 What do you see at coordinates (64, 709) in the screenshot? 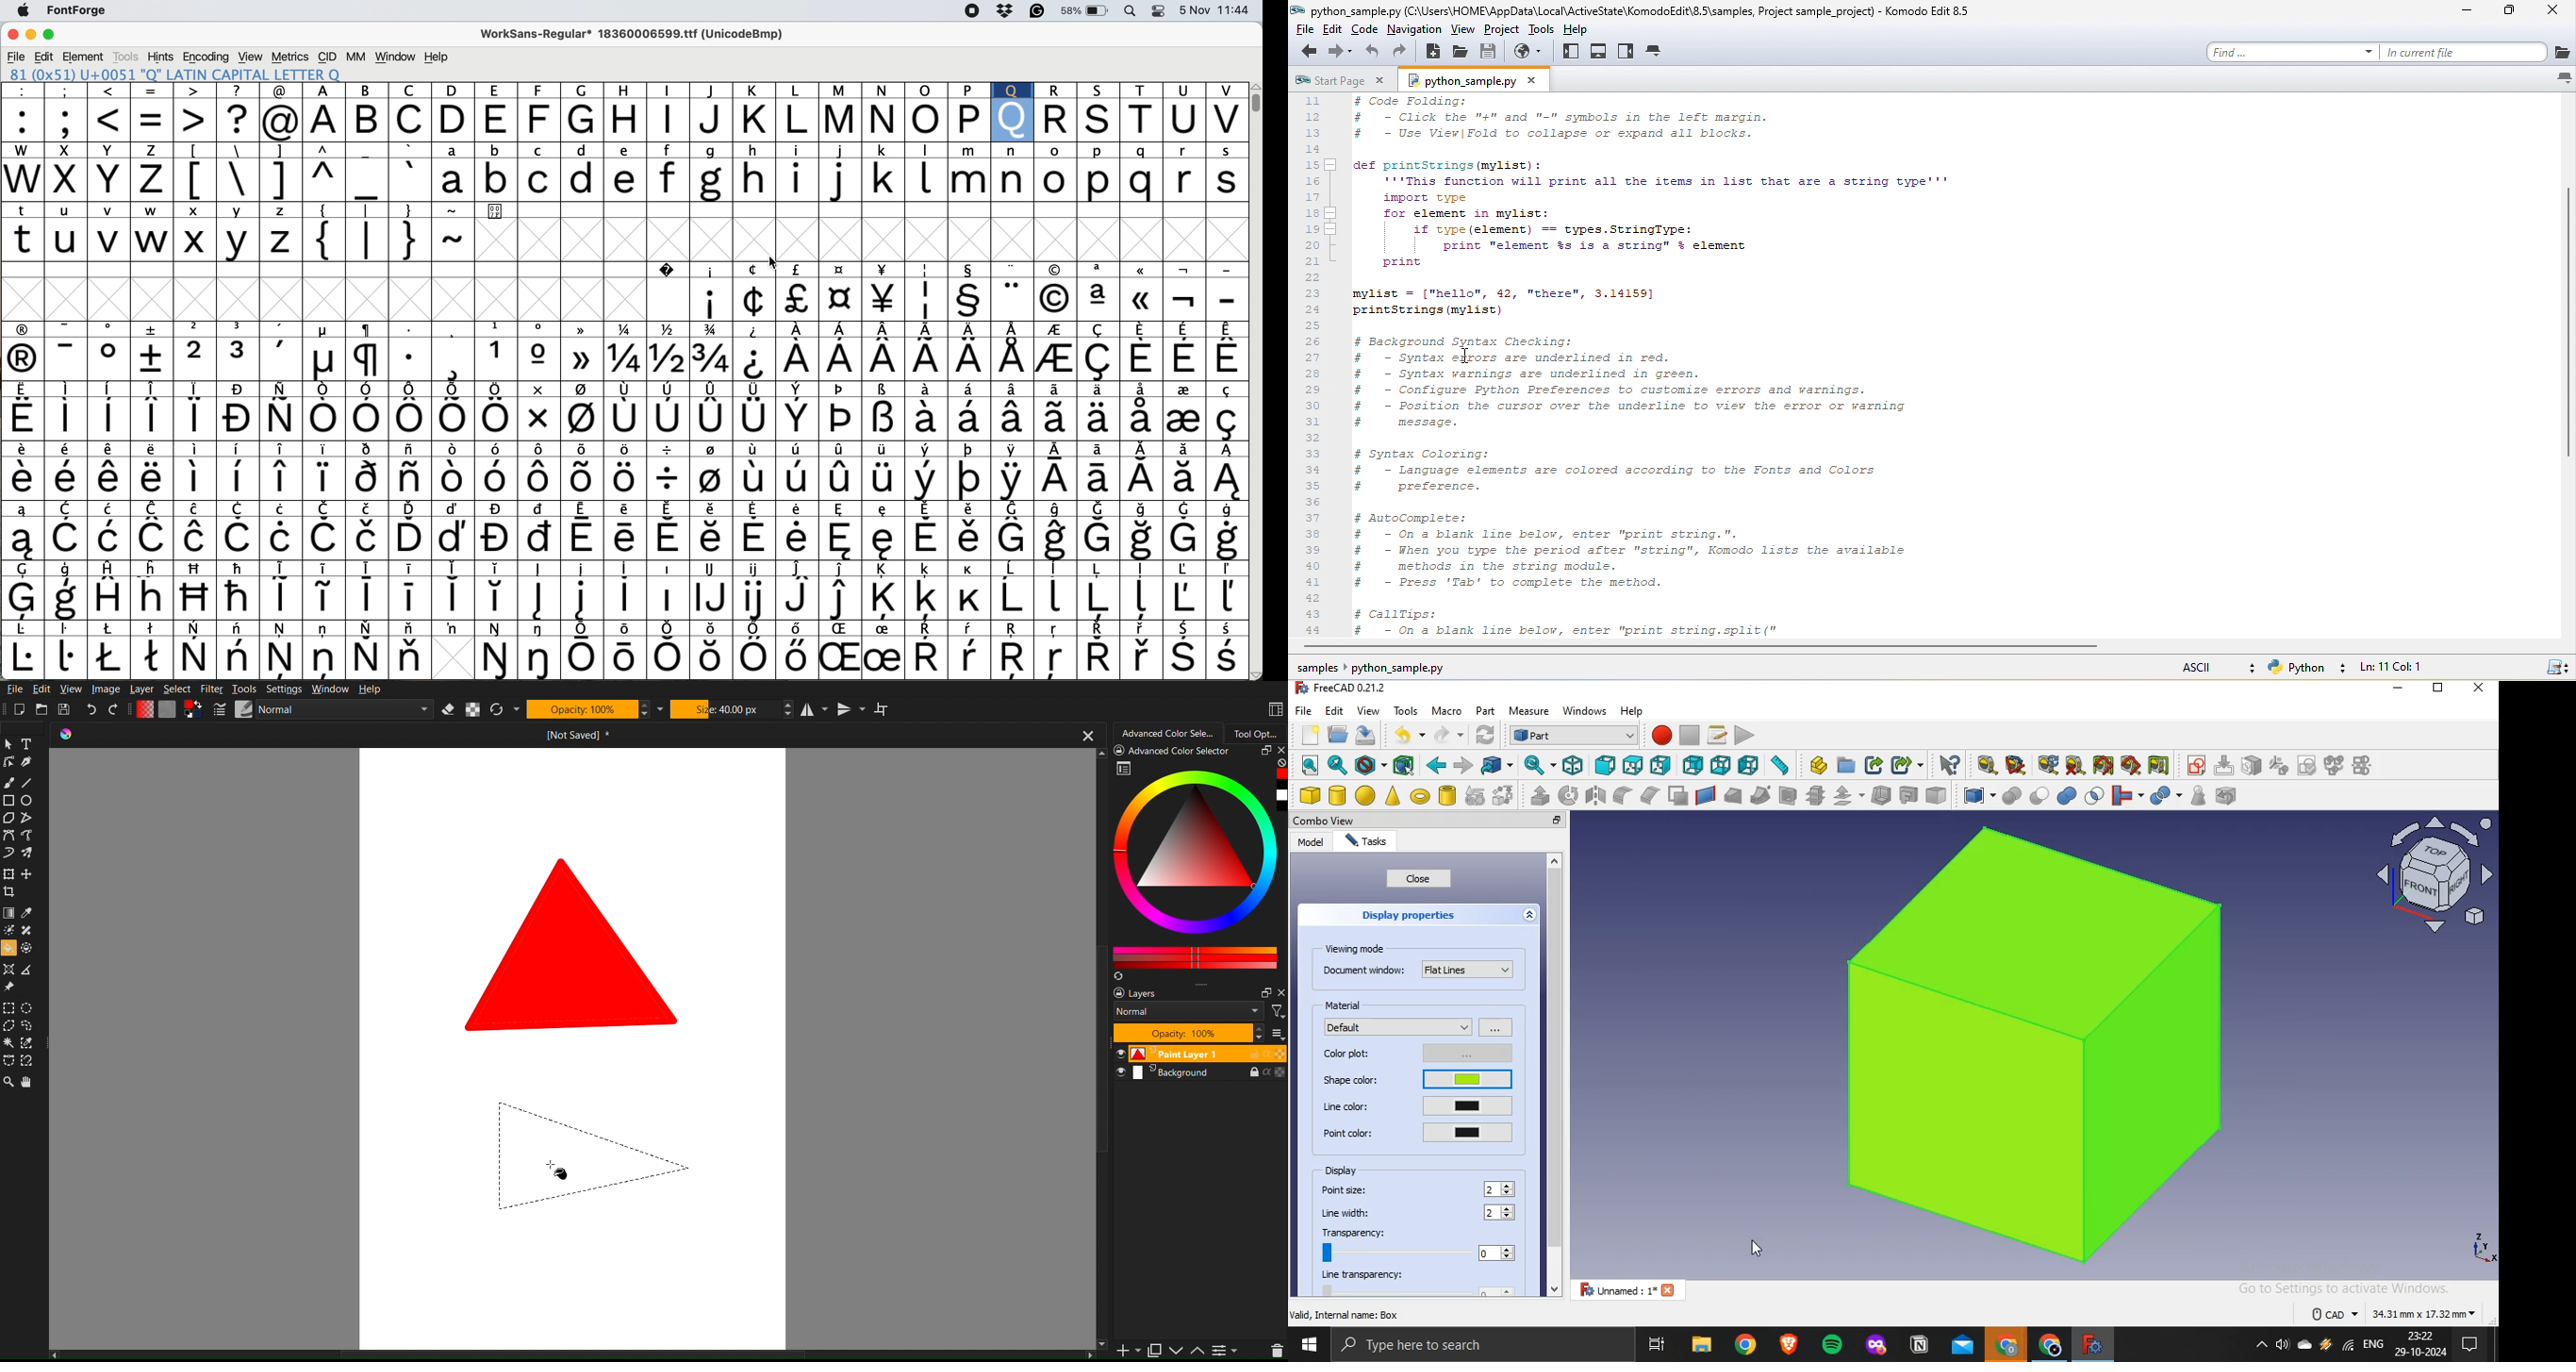
I see `Save` at bounding box center [64, 709].